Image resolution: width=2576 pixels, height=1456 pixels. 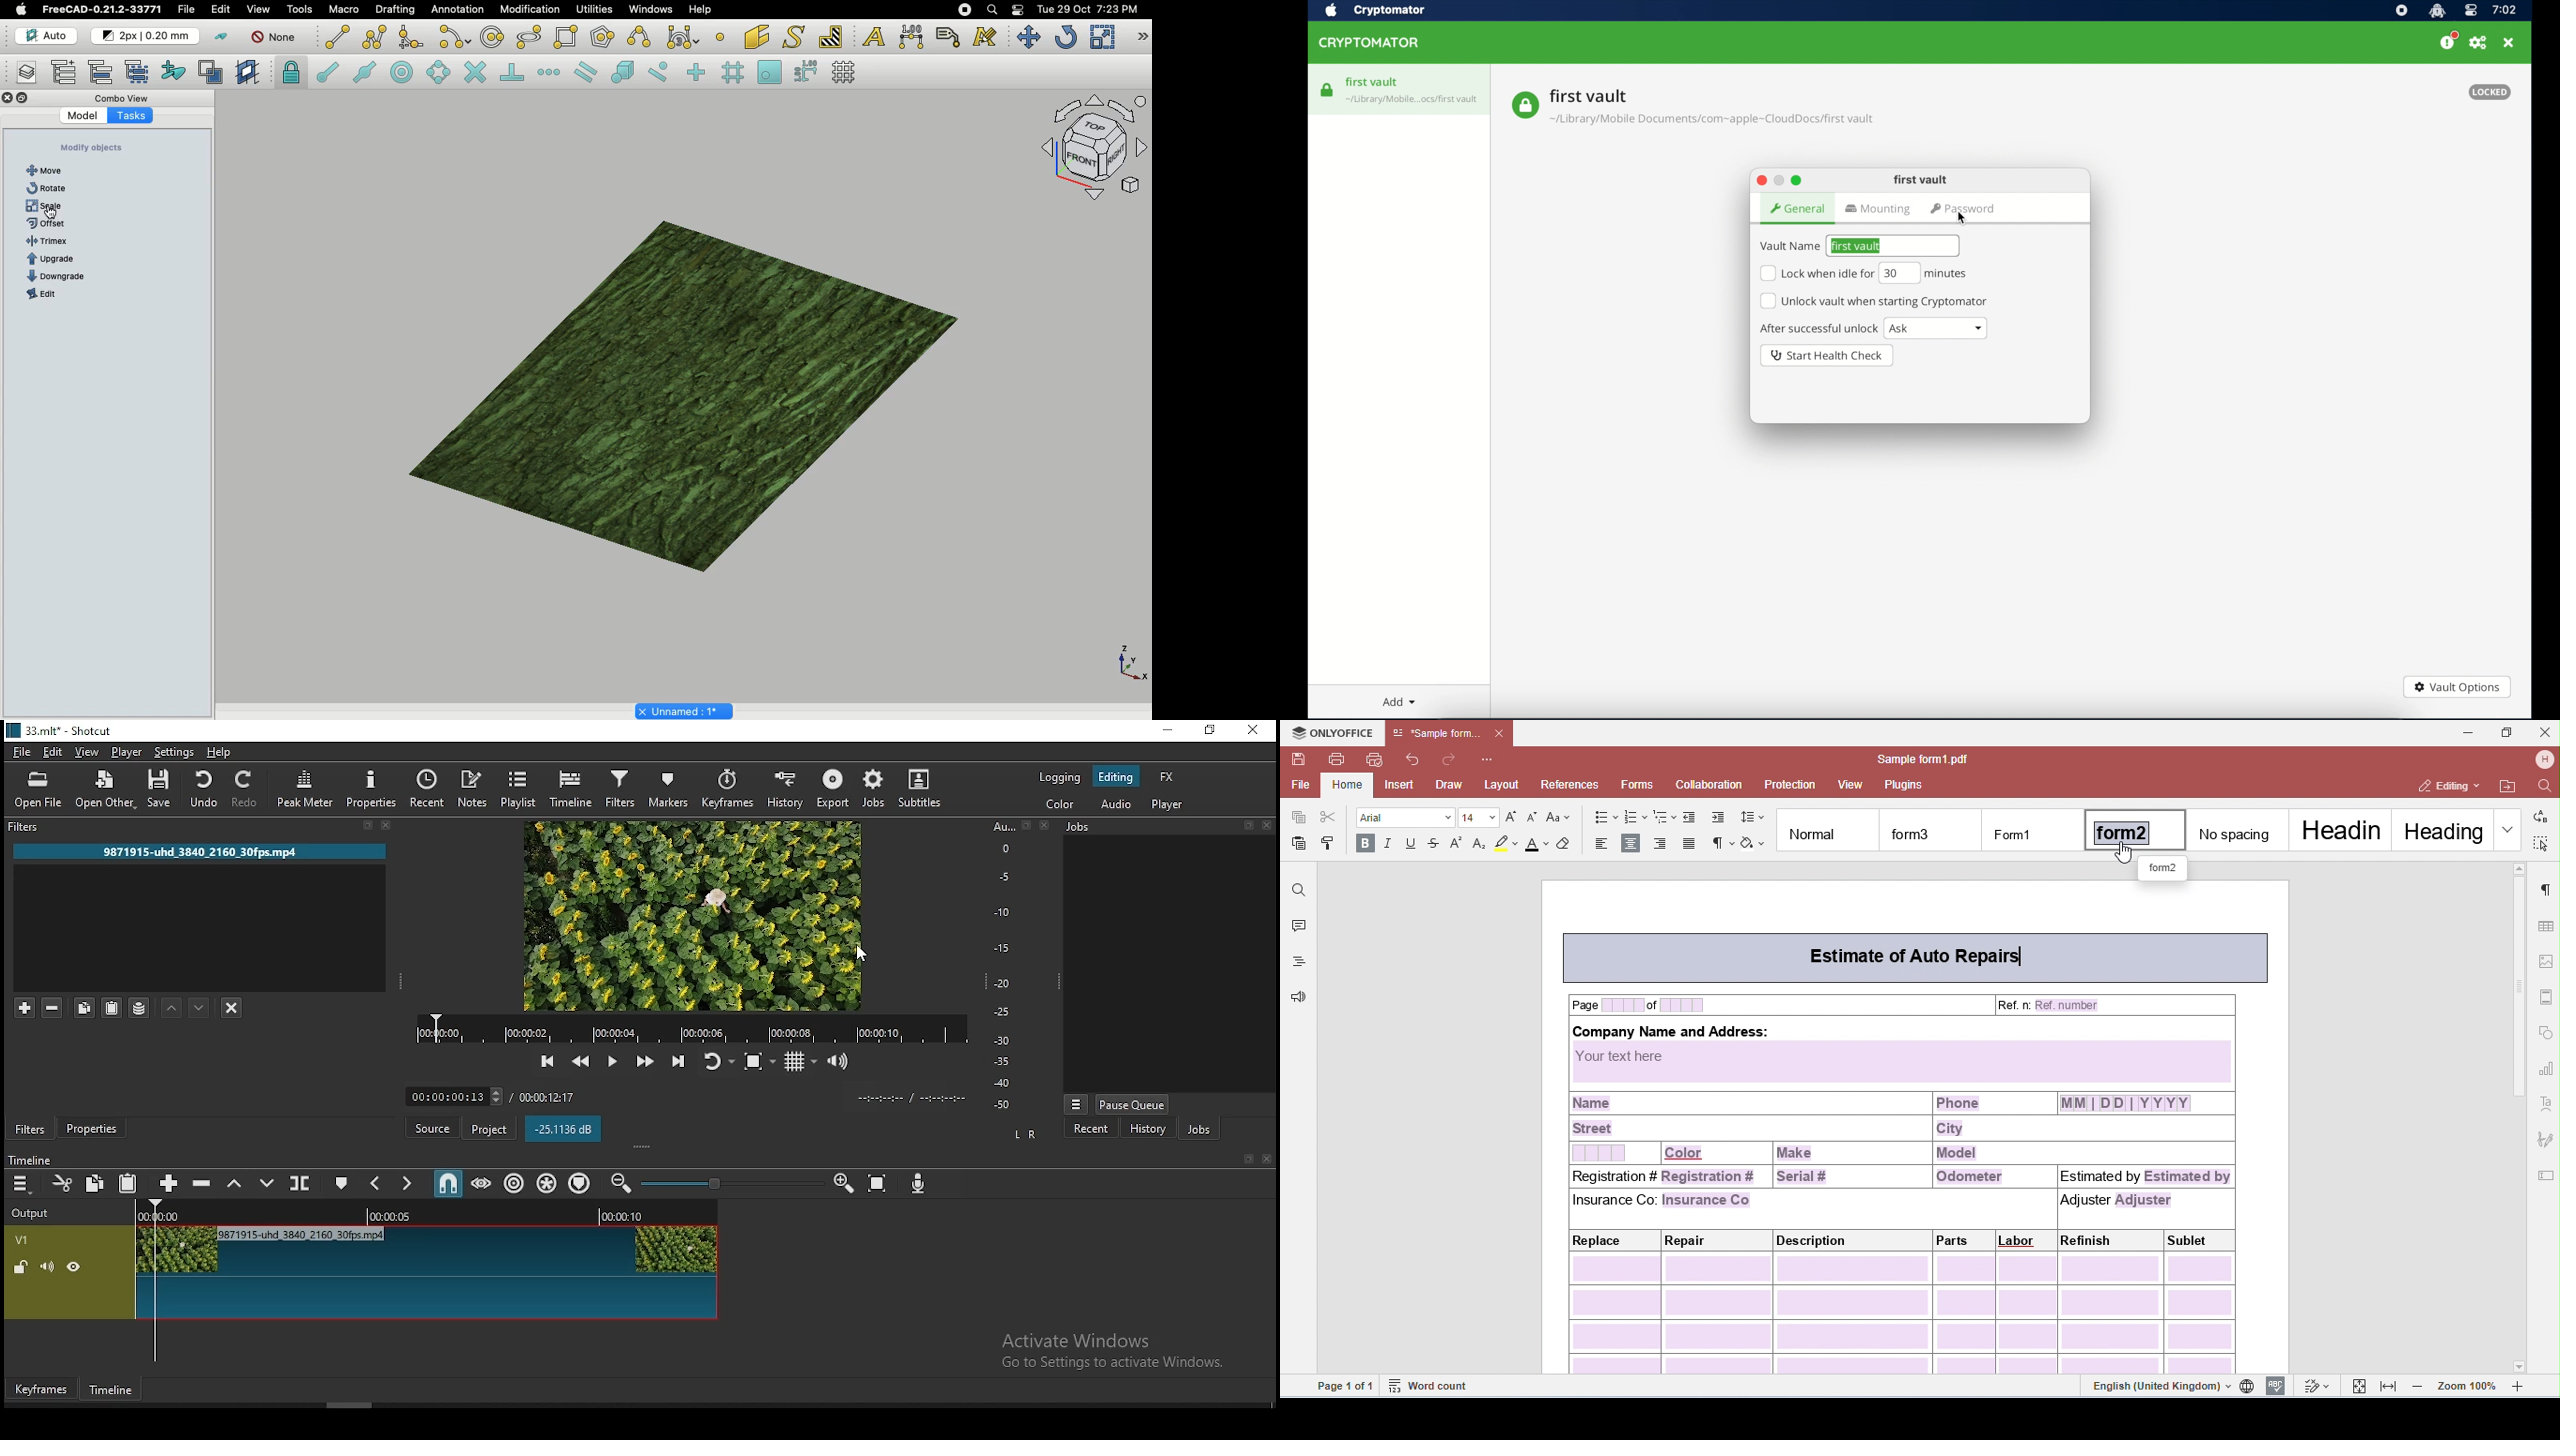 What do you see at coordinates (55, 293) in the screenshot?
I see `Dimension` at bounding box center [55, 293].